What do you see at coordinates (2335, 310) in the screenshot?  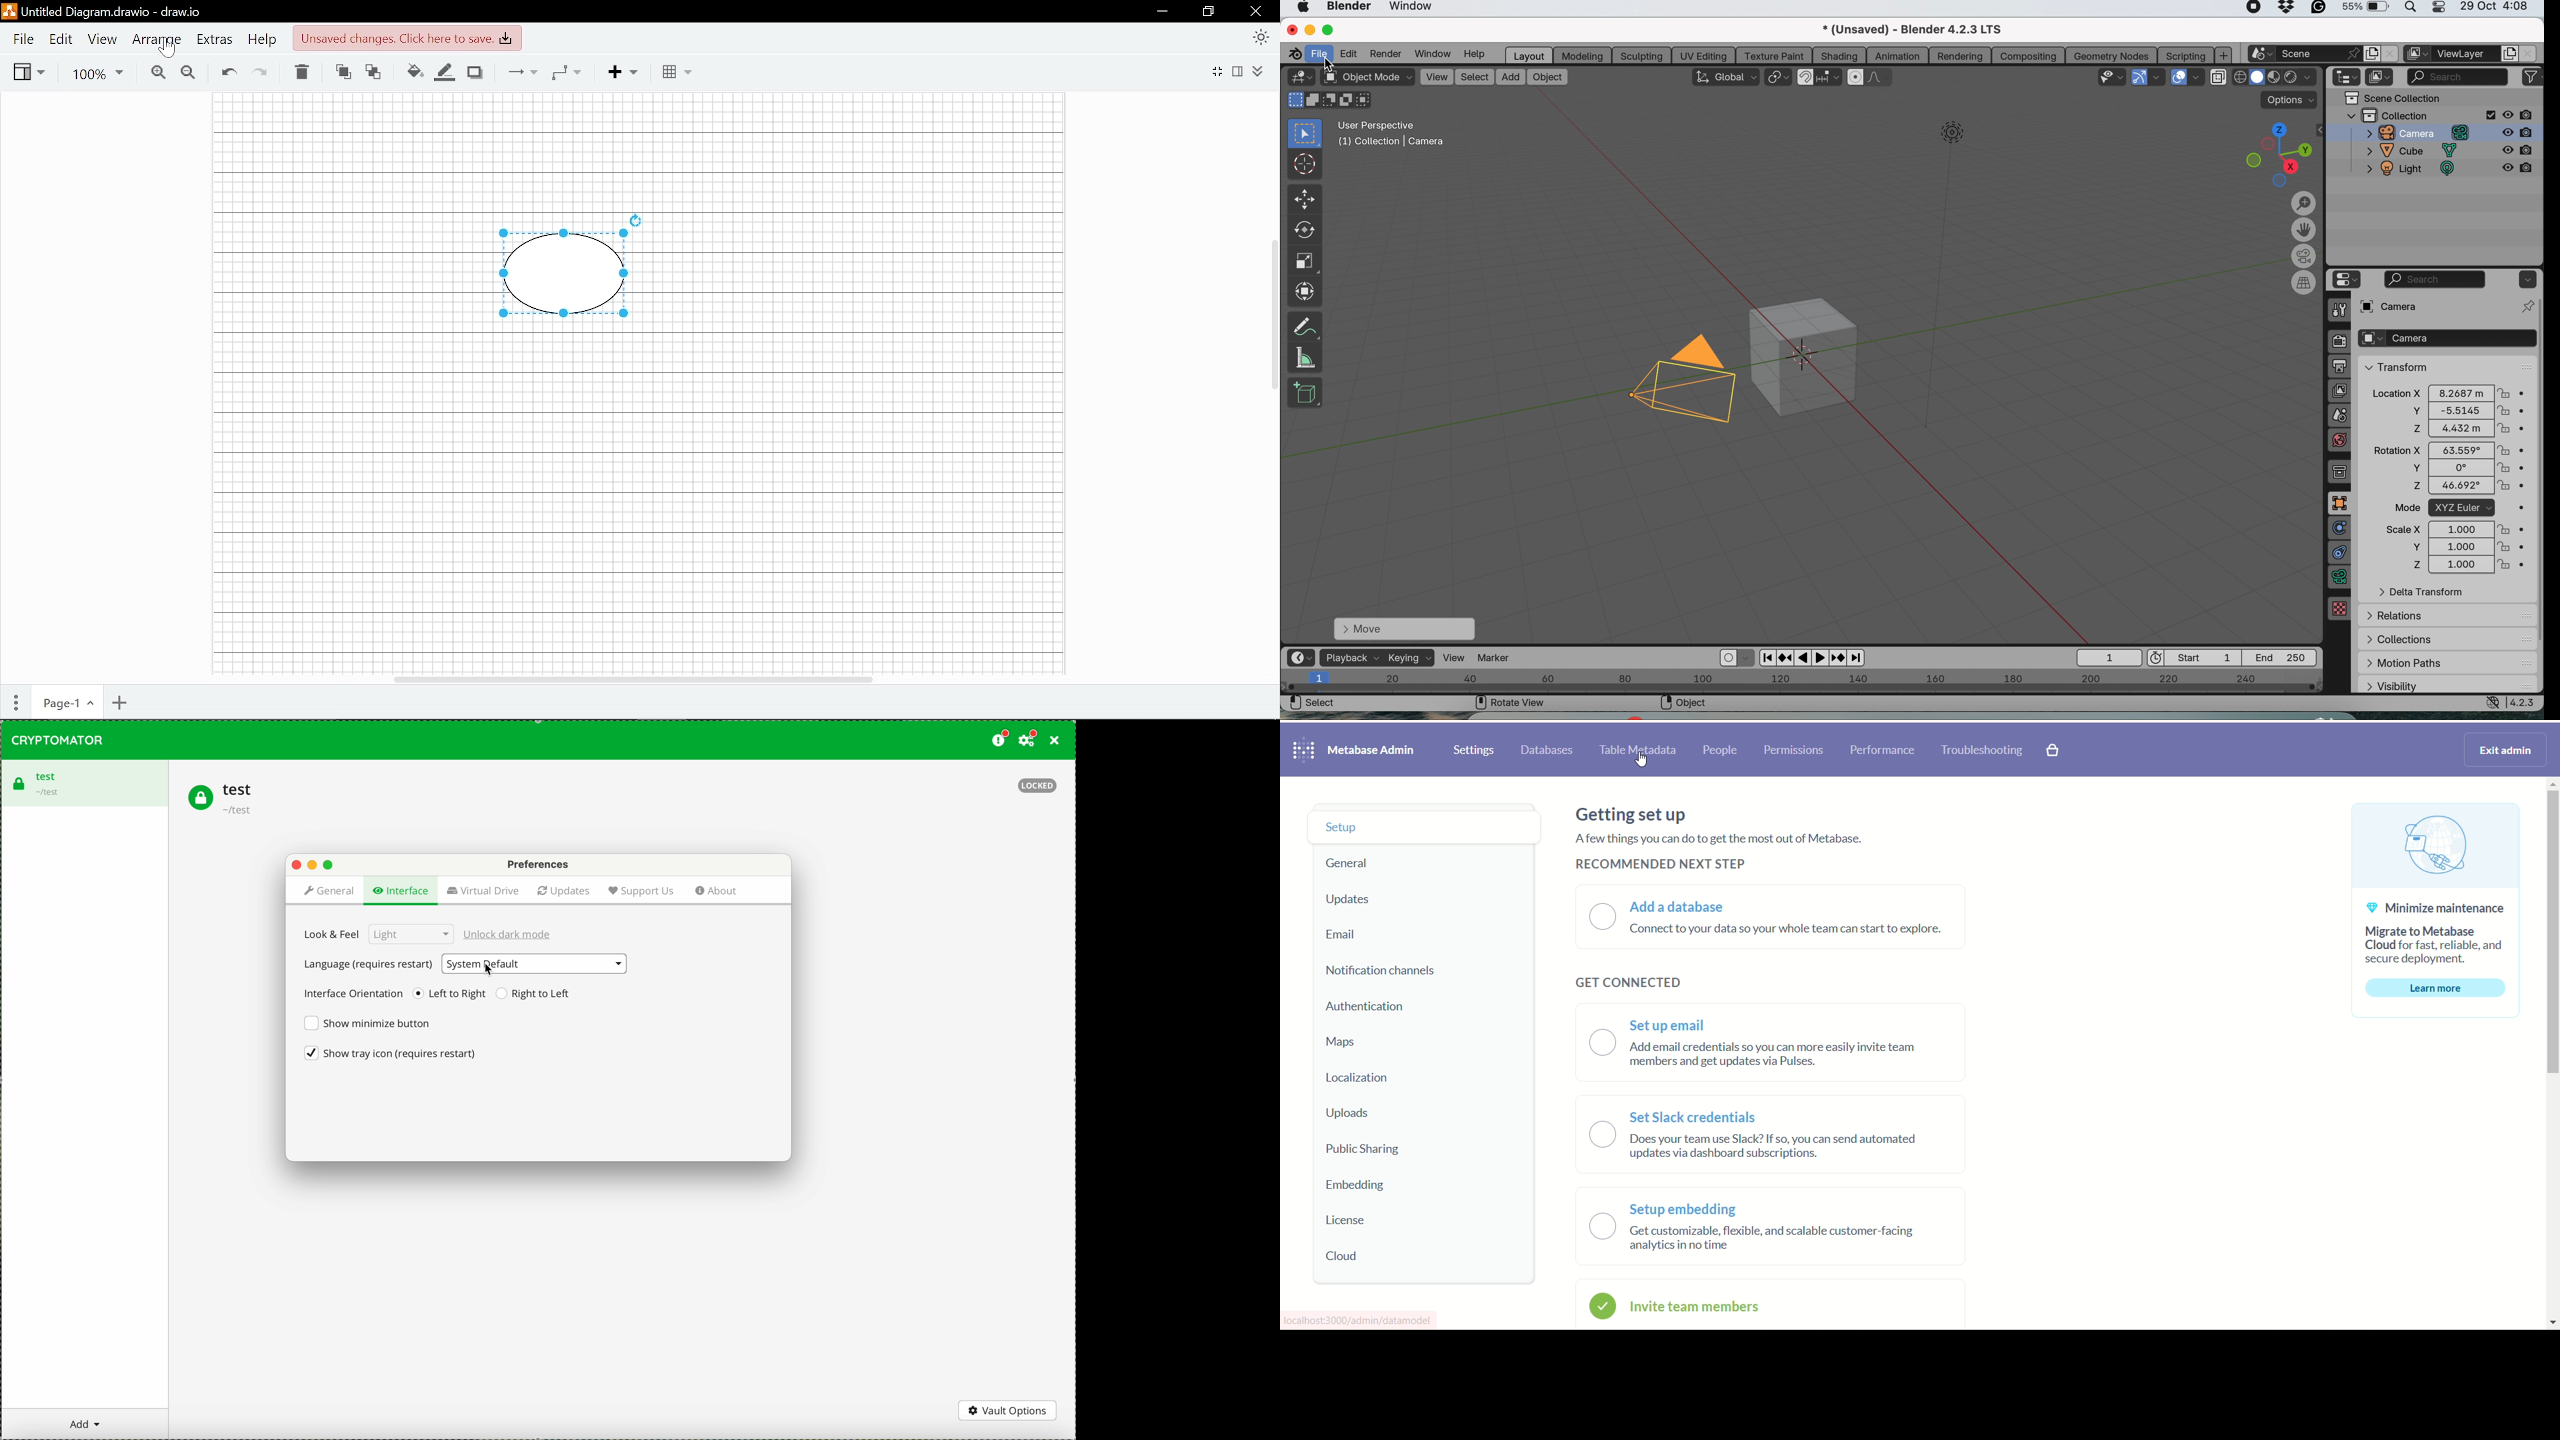 I see `tool` at bounding box center [2335, 310].